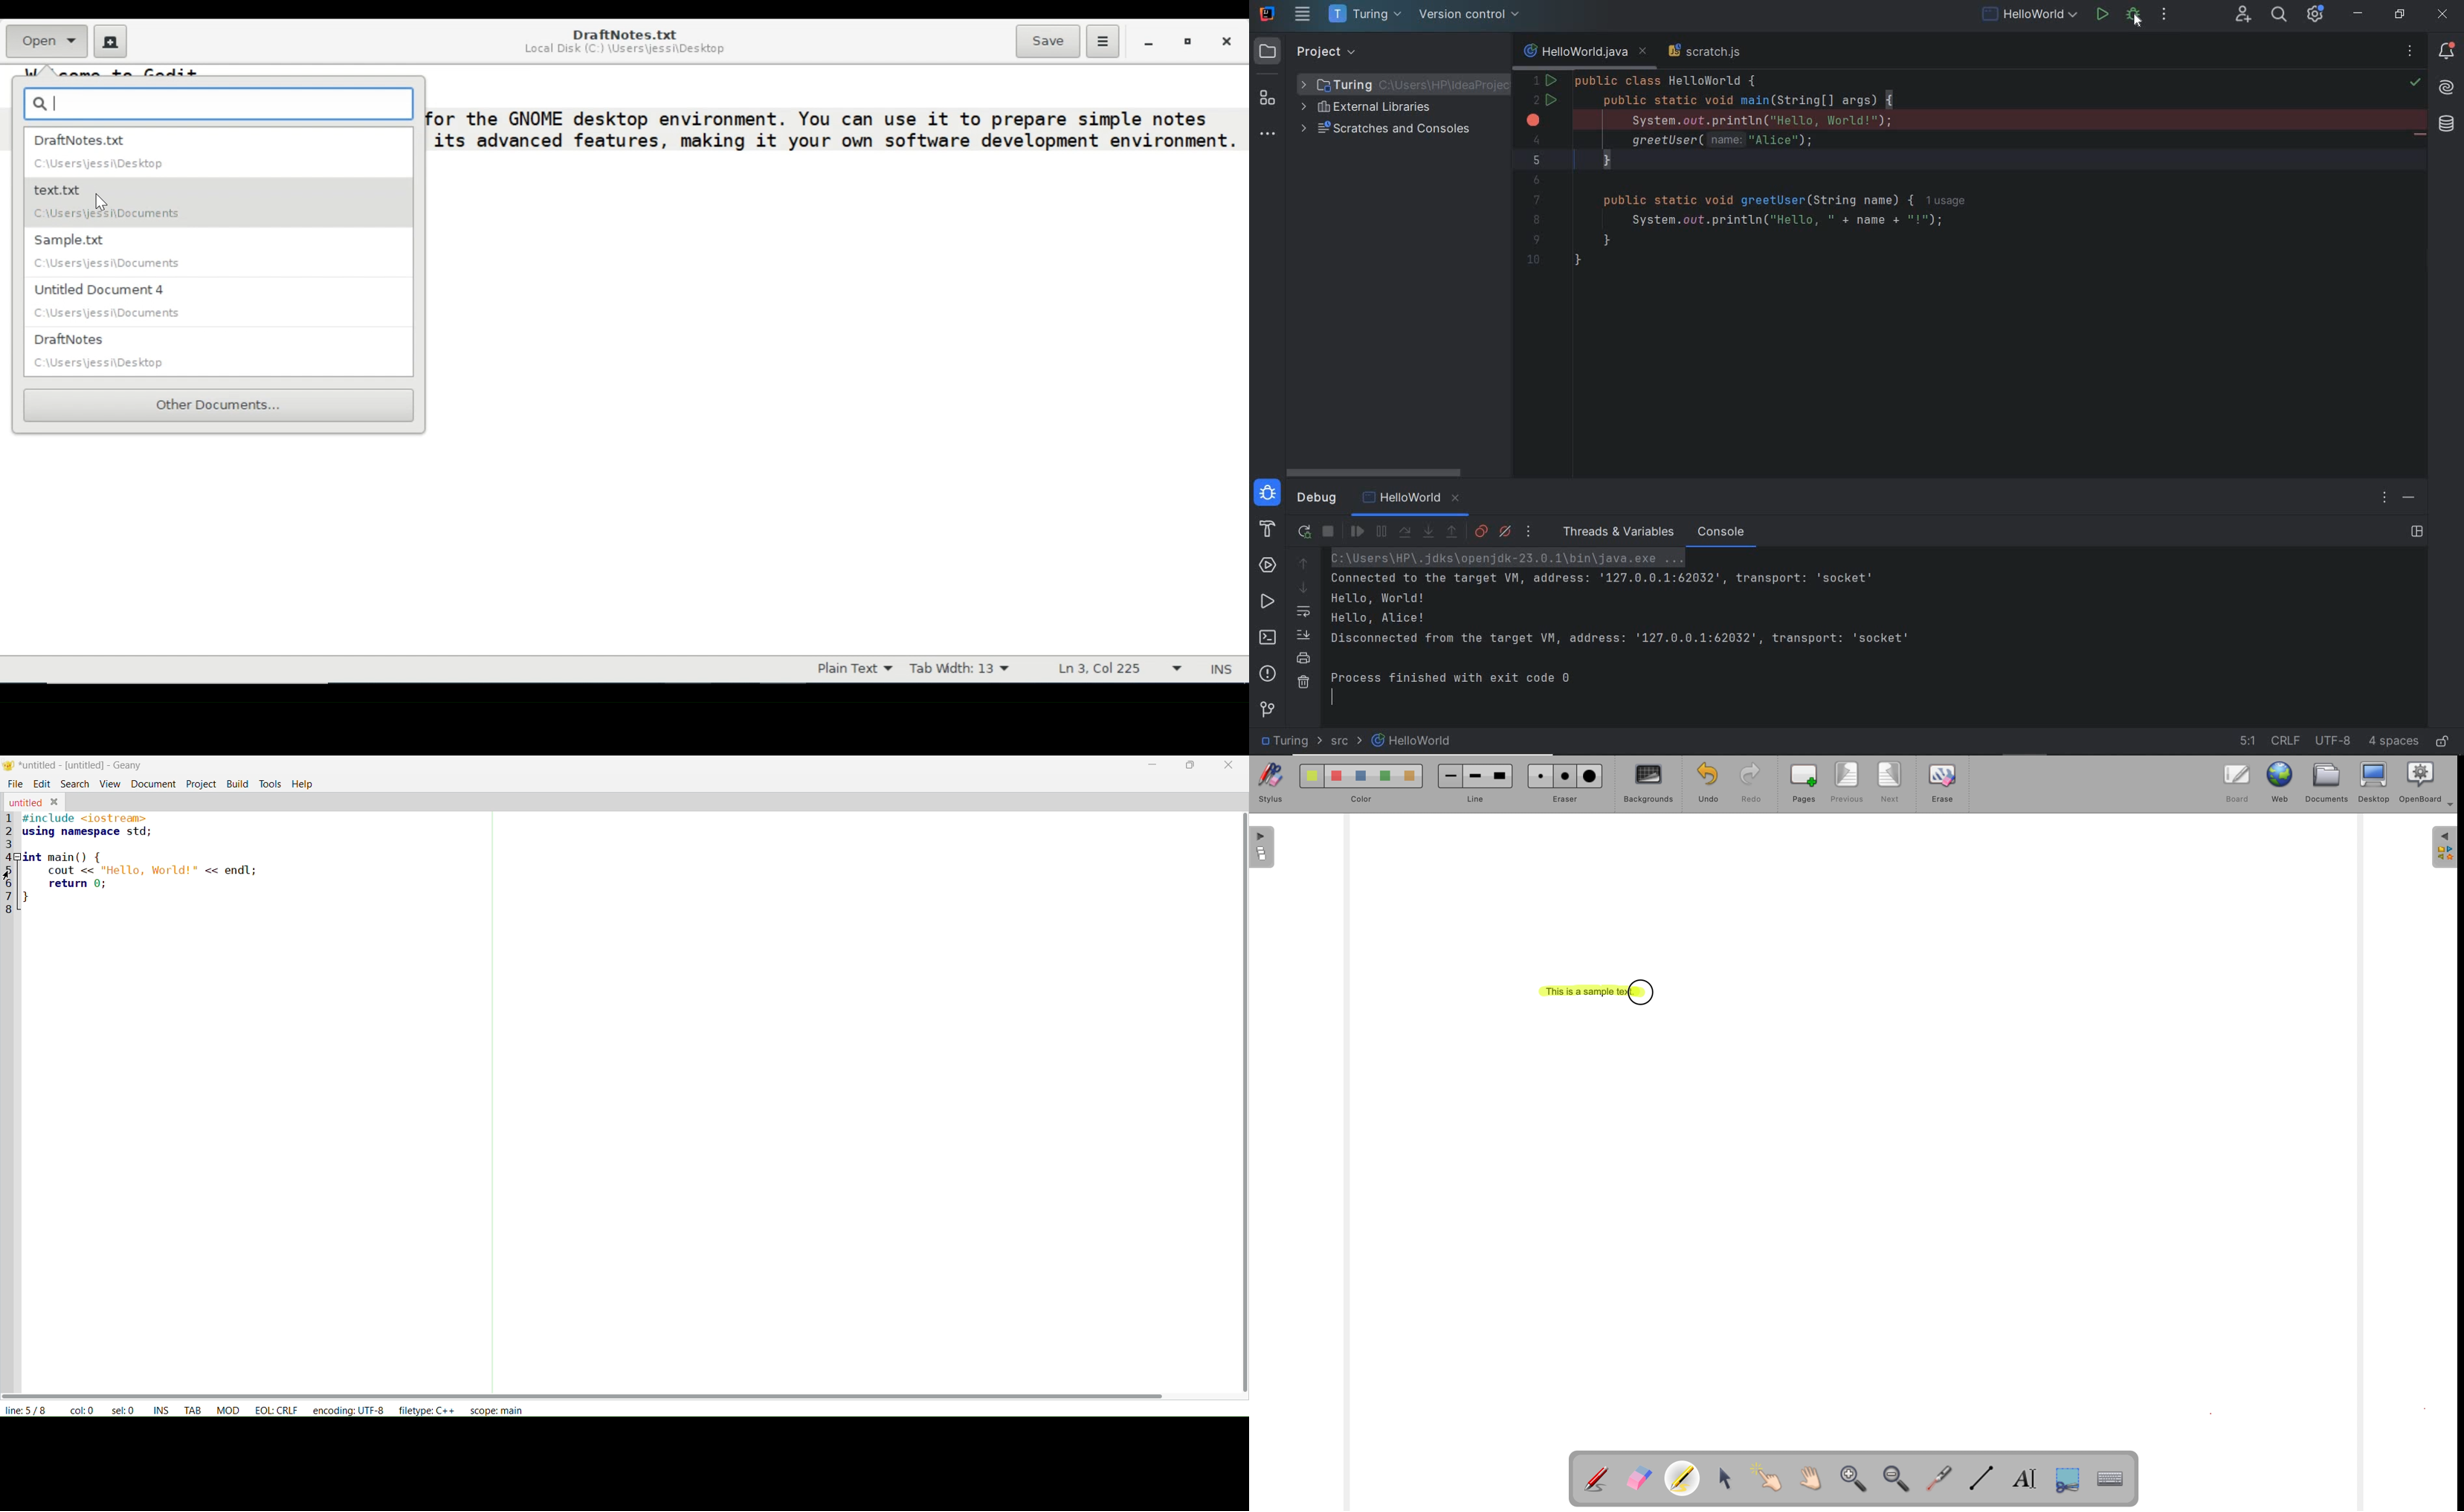  What do you see at coordinates (1476, 776) in the screenshot?
I see `Medium line` at bounding box center [1476, 776].